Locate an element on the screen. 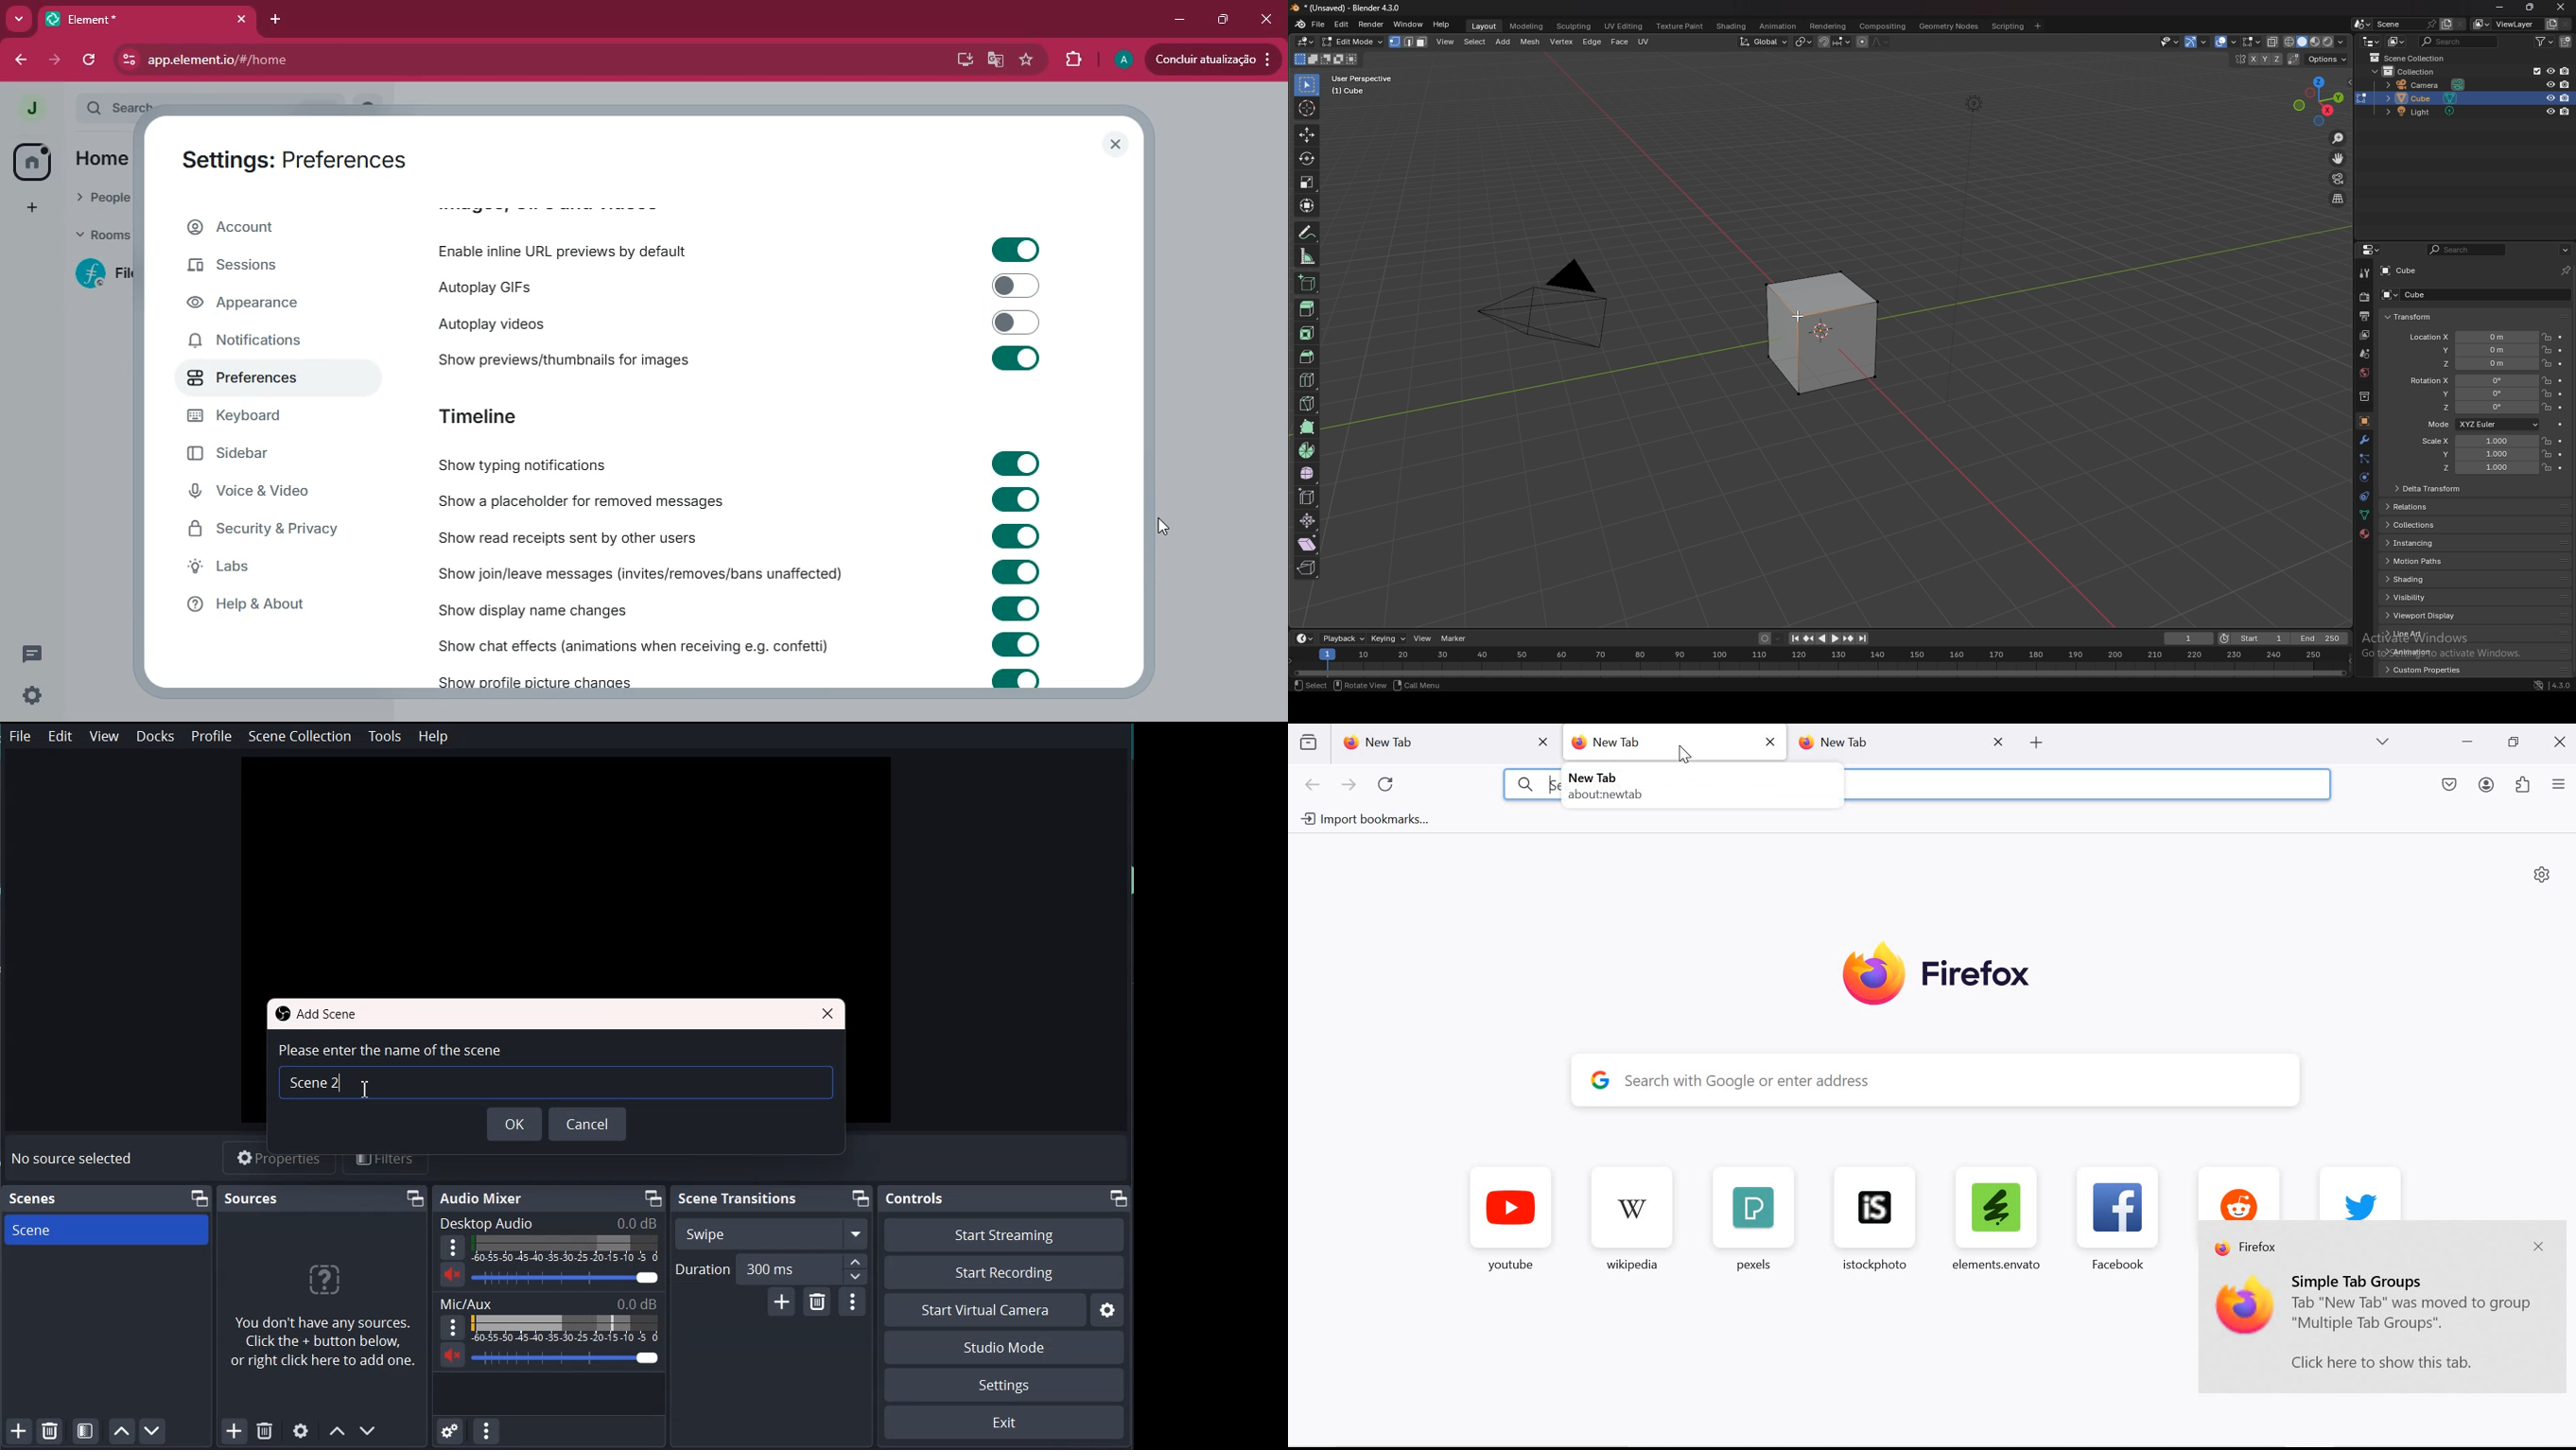 The width and height of the screenshot is (2576, 1456). add is located at coordinates (32, 209).